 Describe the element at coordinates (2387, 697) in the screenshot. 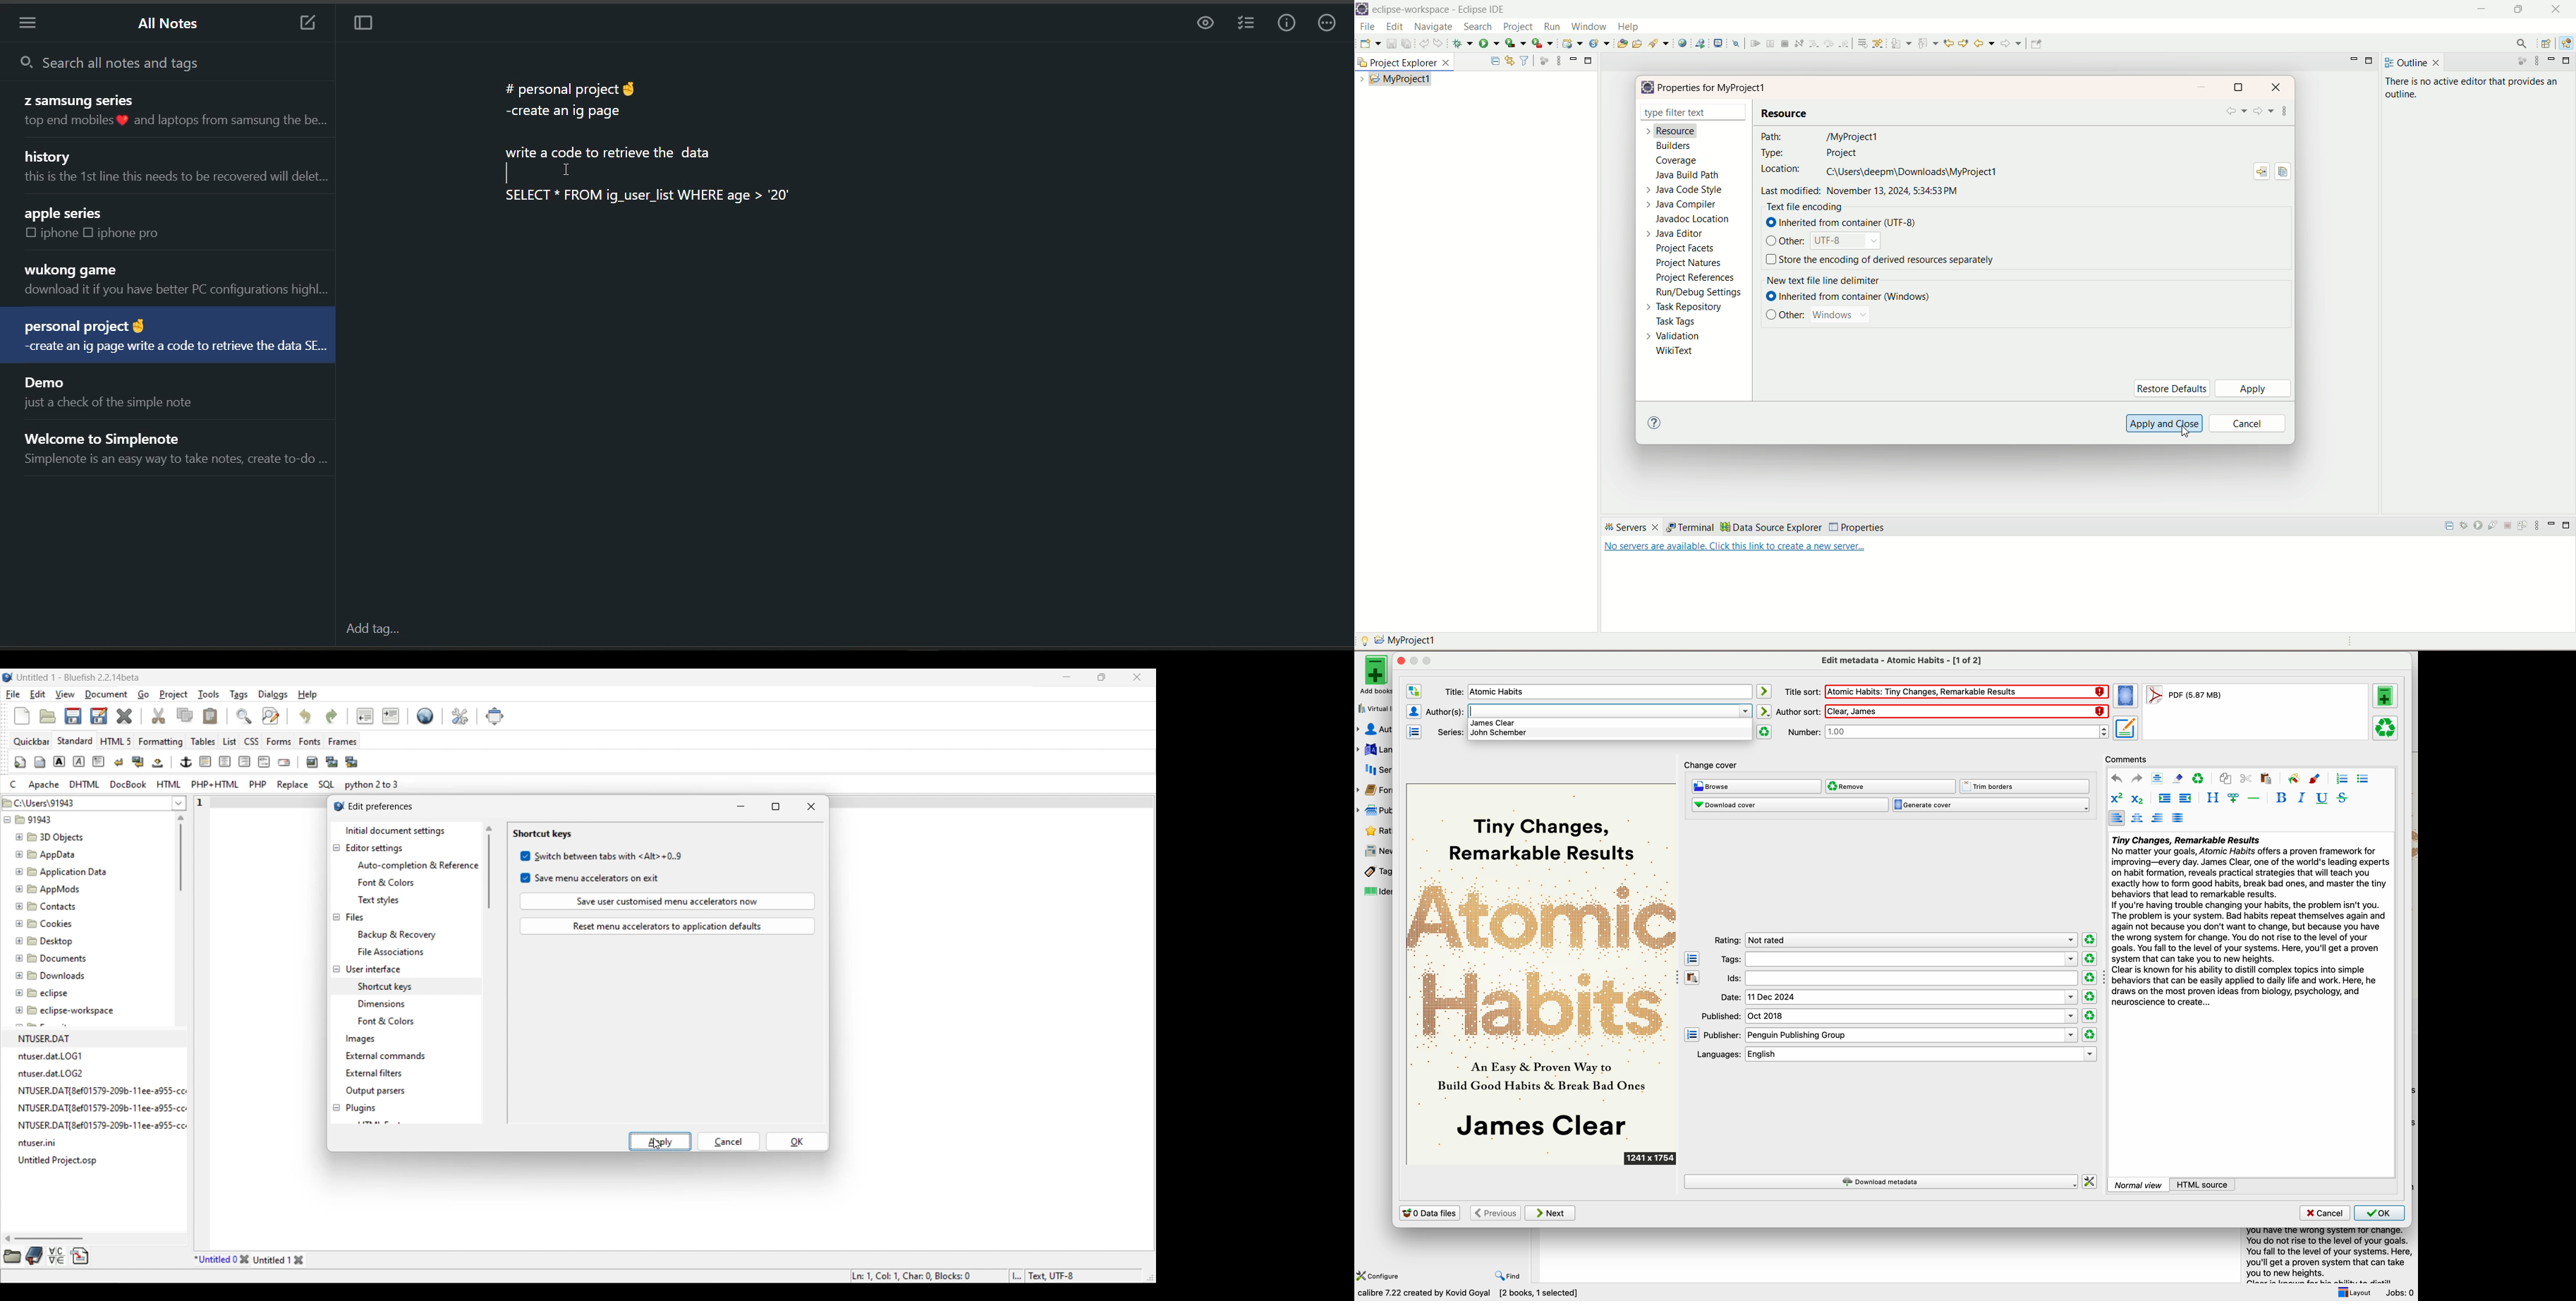

I see `add a format to this book` at that location.